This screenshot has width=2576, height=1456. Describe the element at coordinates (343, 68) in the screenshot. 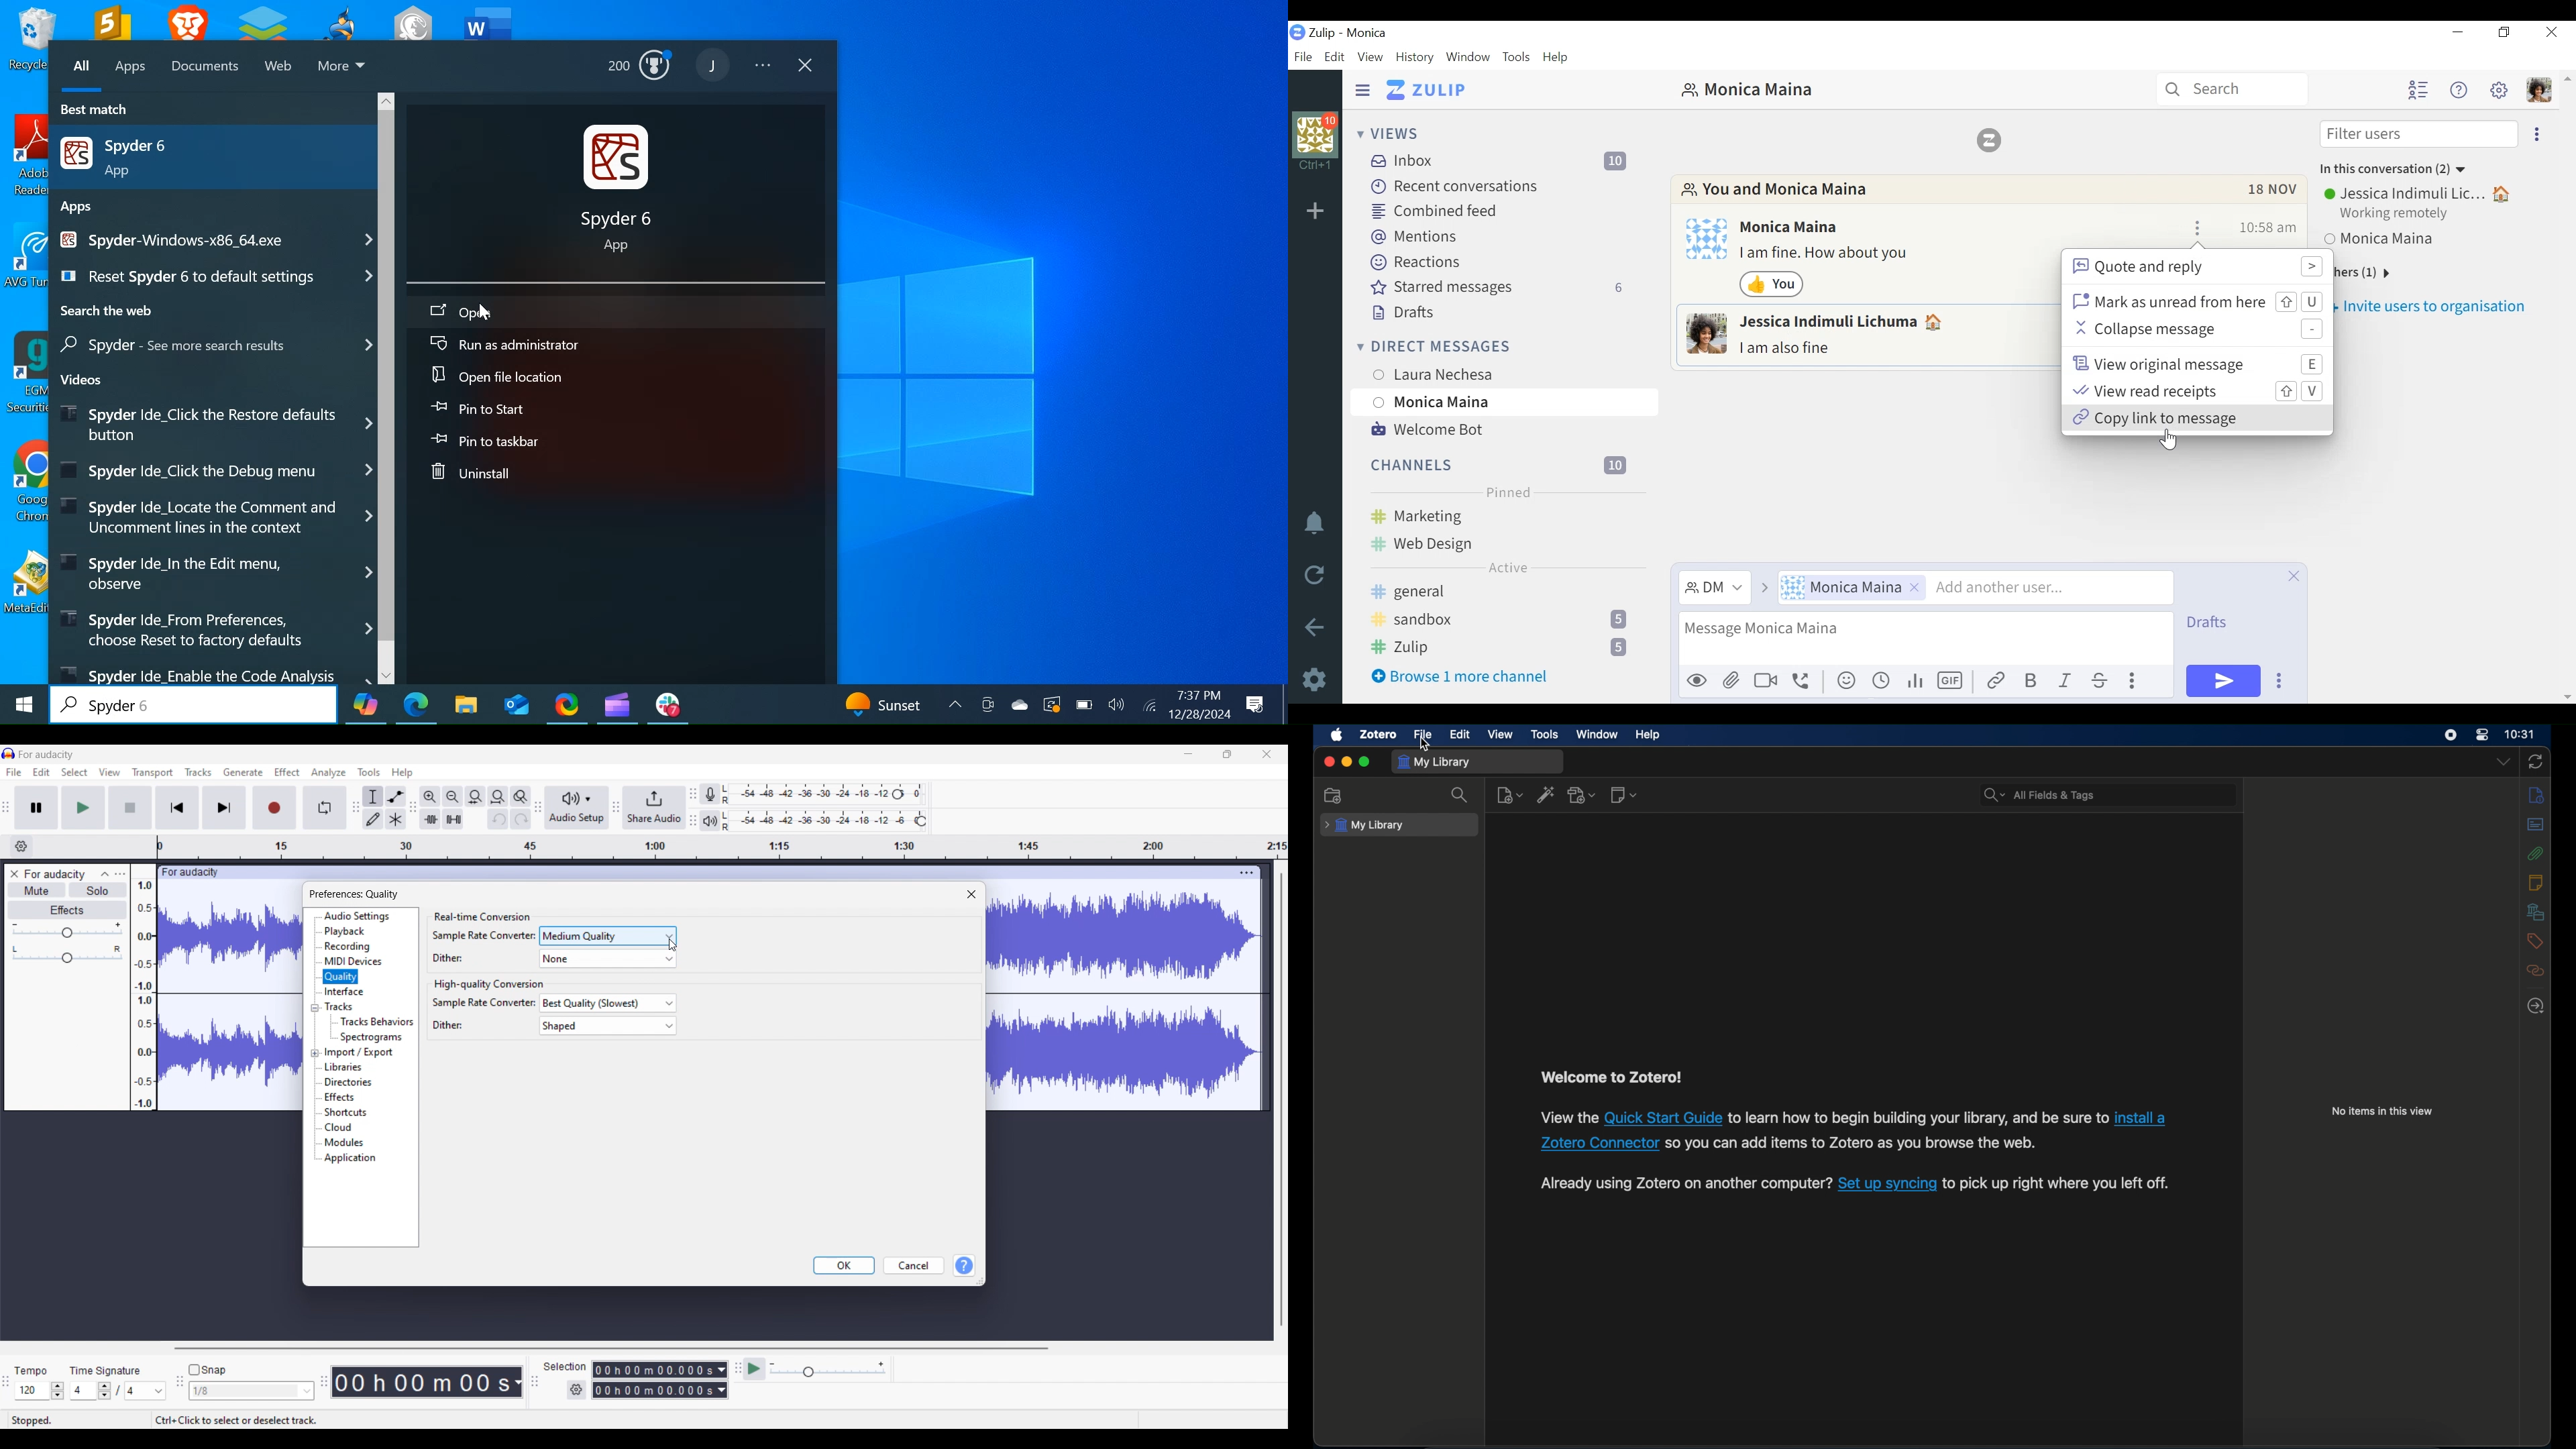

I see `More` at that location.